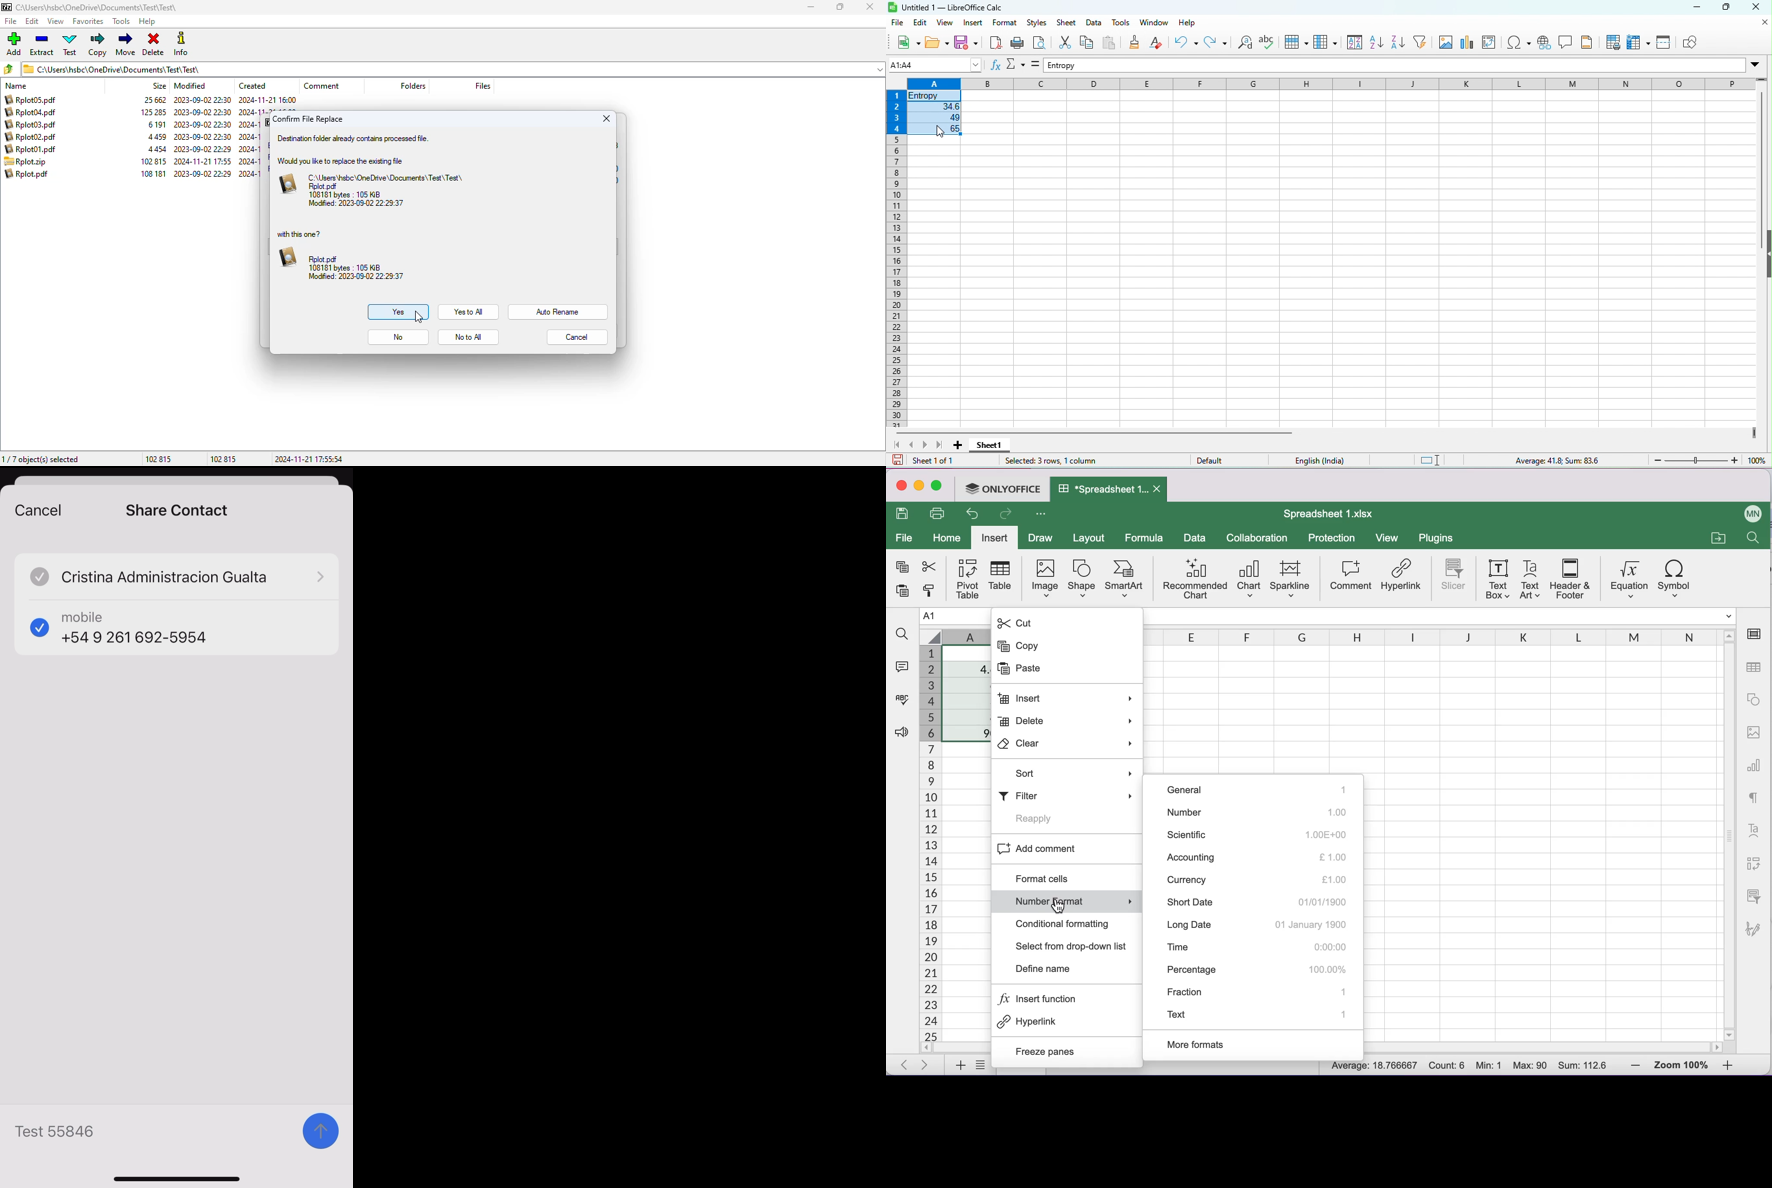  What do you see at coordinates (1754, 866) in the screenshot?
I see `pivot table` at bounding box center [1754, 866].